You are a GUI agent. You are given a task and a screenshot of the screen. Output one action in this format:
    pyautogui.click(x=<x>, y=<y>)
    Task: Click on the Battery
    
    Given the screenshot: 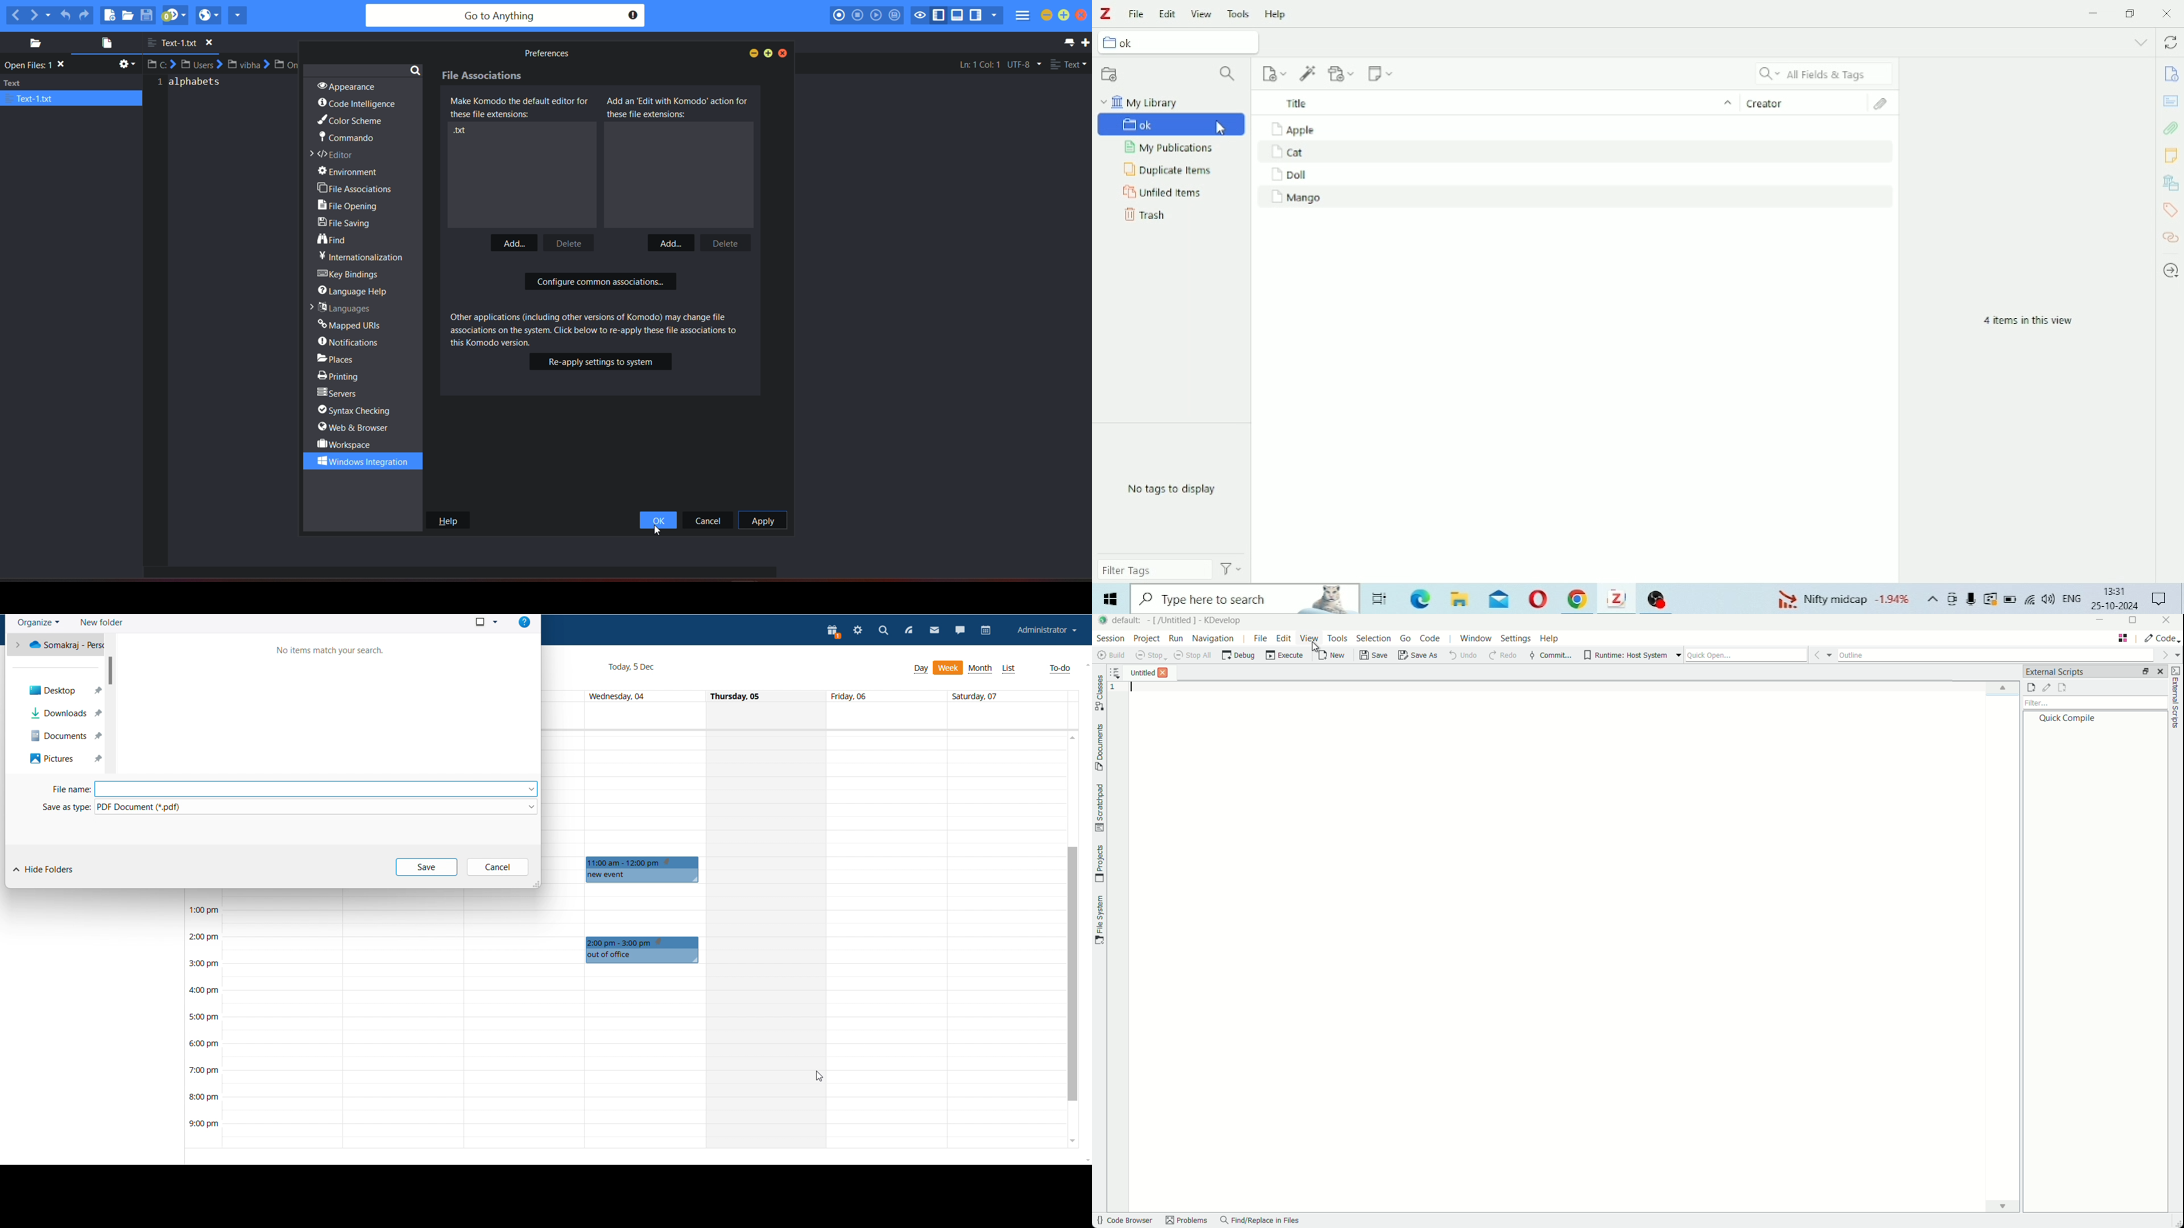 What is the action you would take?
    pyautogui.click(x=2010, y=599)
    